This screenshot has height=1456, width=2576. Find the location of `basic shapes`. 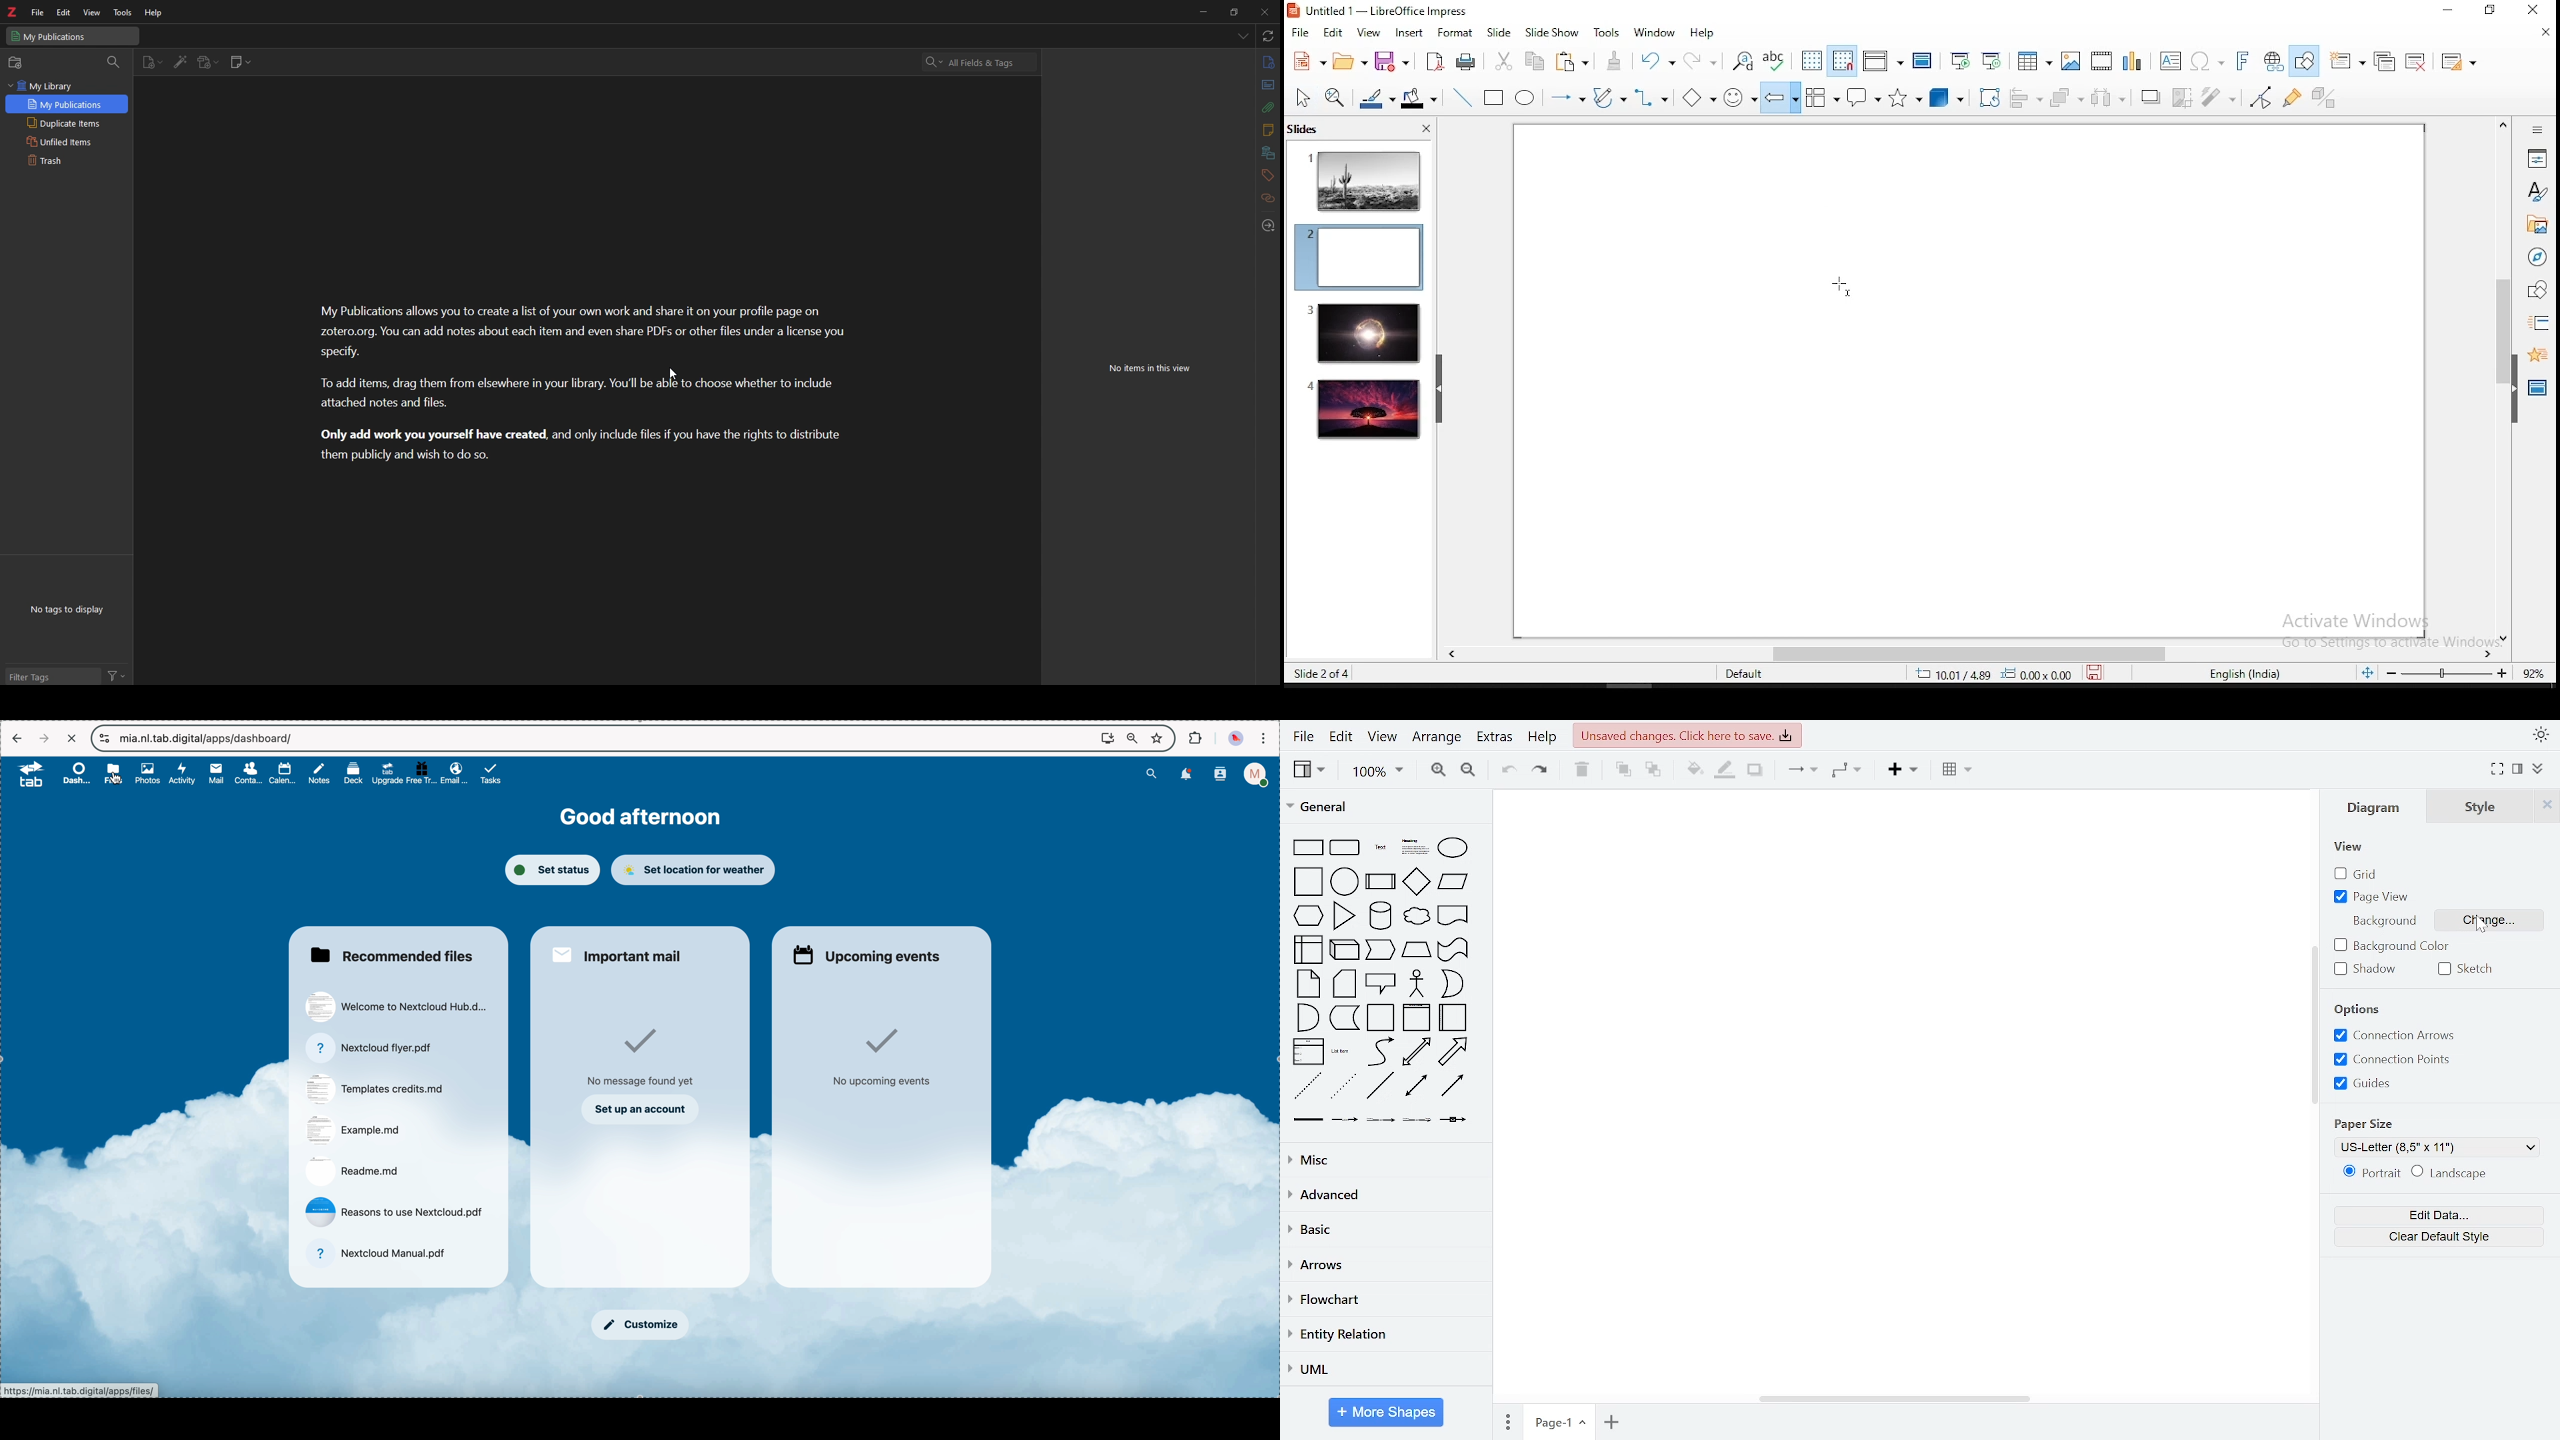

basic shapes is located at coordinates (1695, 98).